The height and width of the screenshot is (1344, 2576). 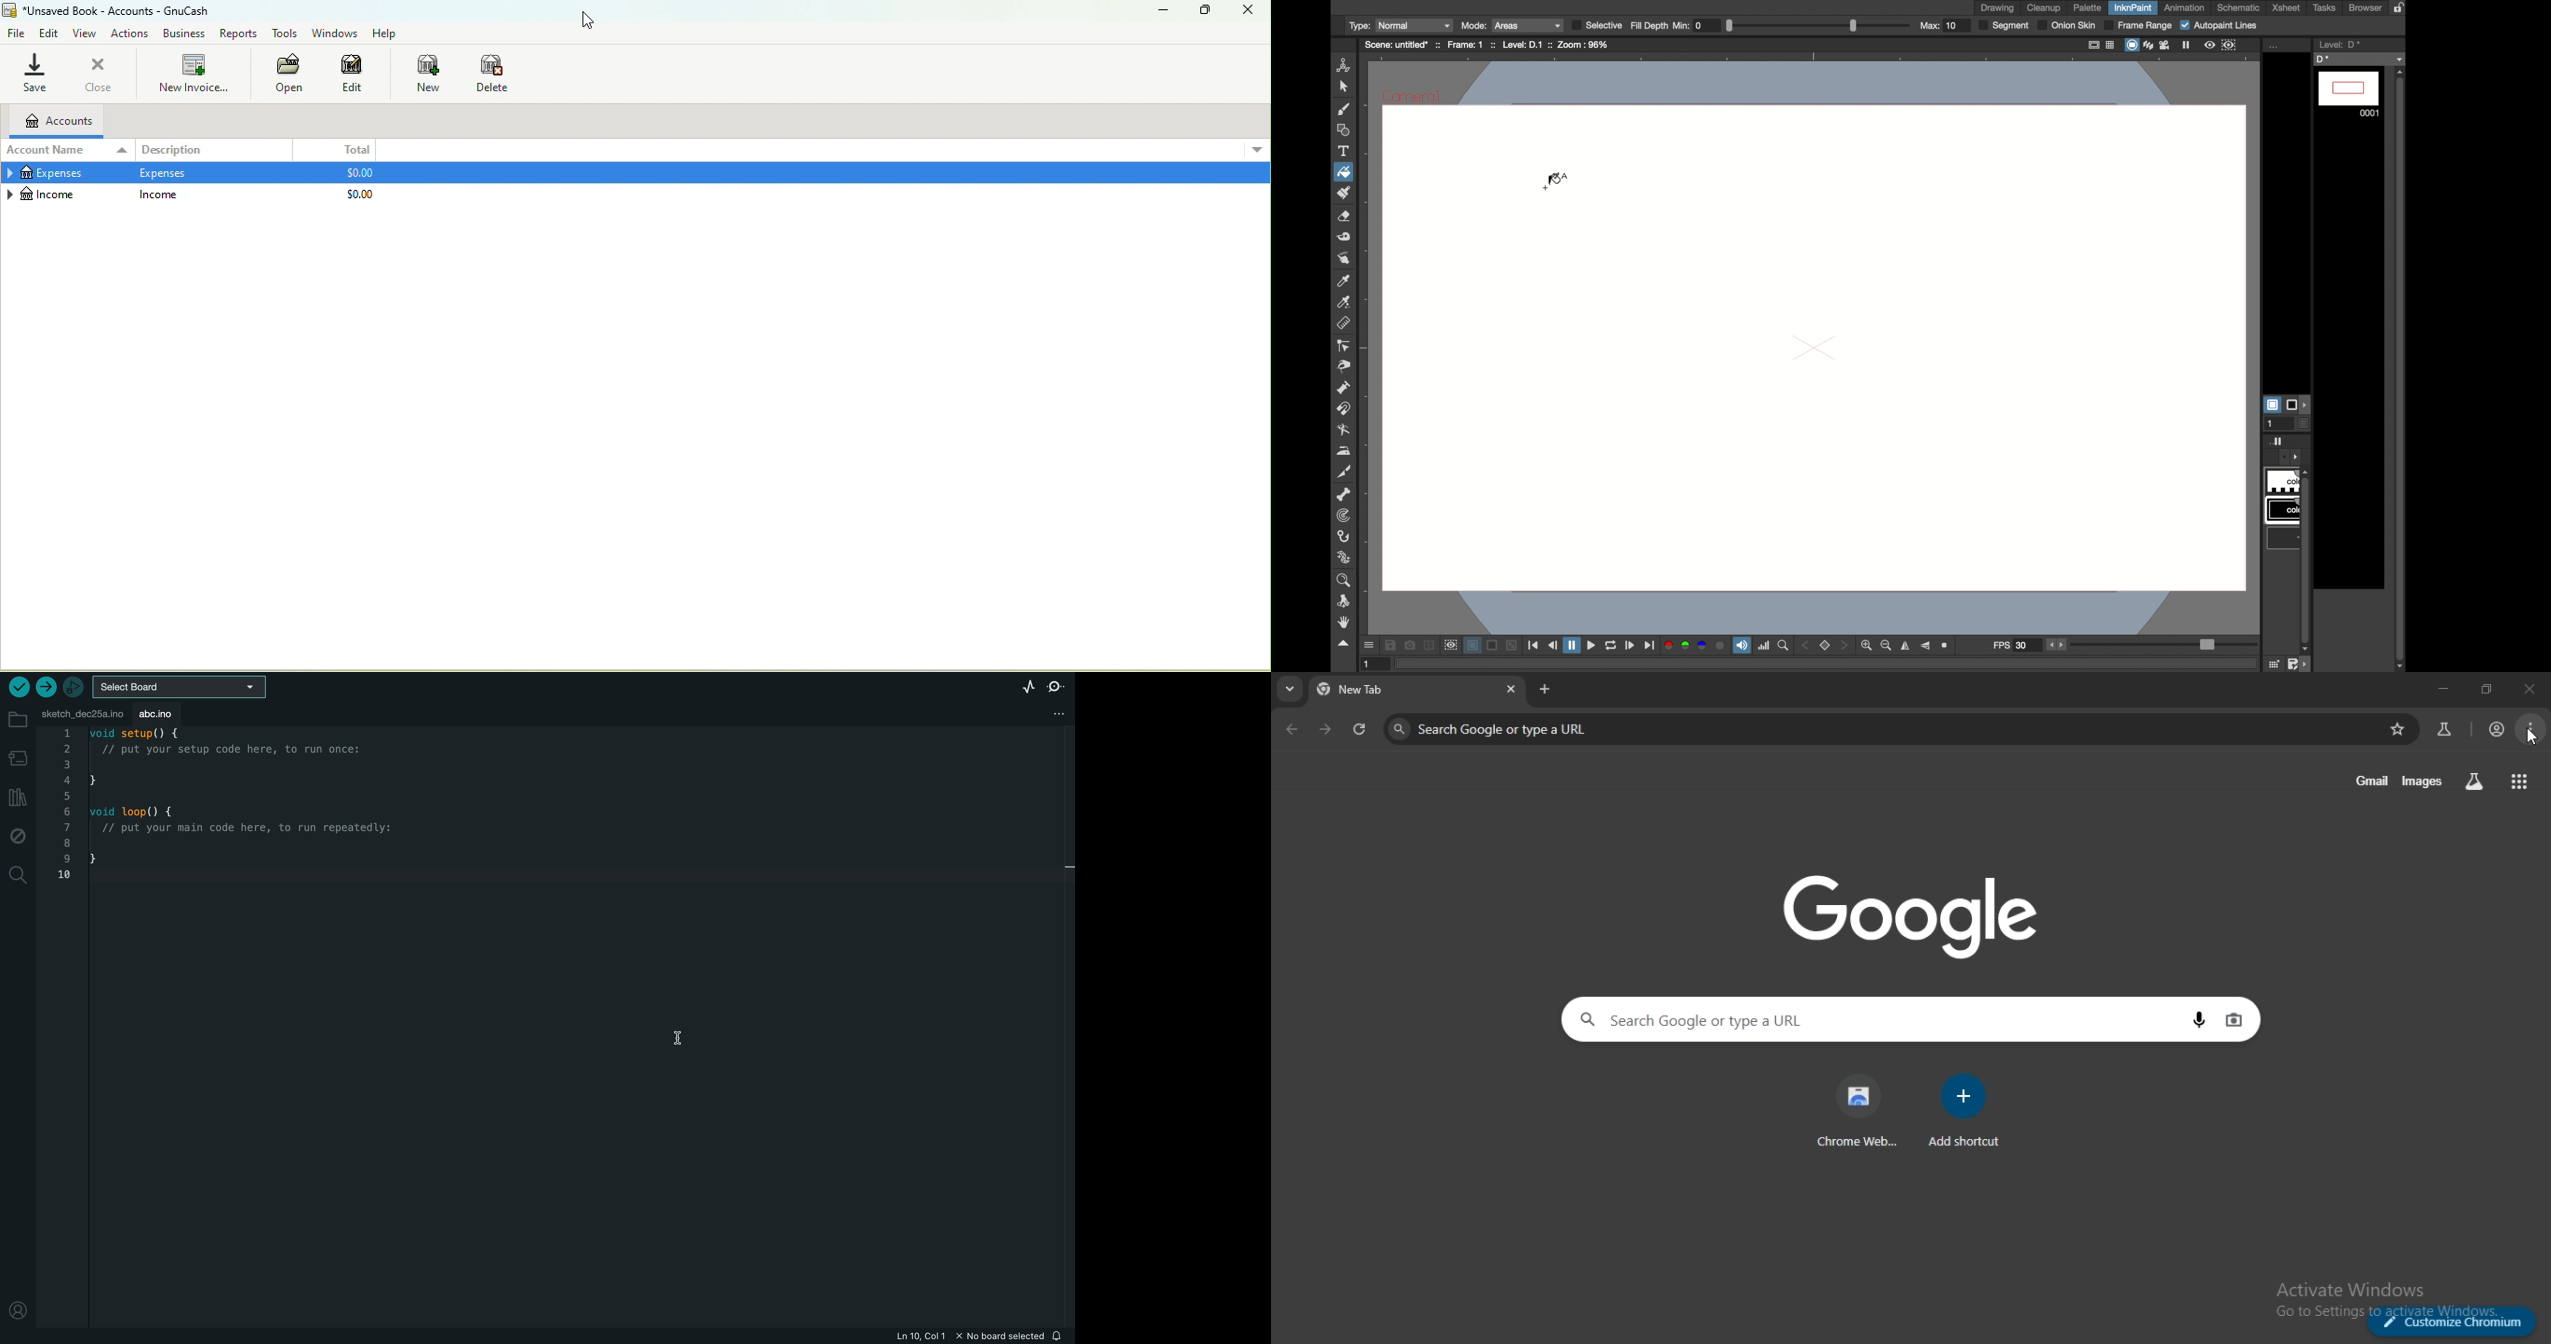 I want to click on cursor, so click(x=2533, y=738).